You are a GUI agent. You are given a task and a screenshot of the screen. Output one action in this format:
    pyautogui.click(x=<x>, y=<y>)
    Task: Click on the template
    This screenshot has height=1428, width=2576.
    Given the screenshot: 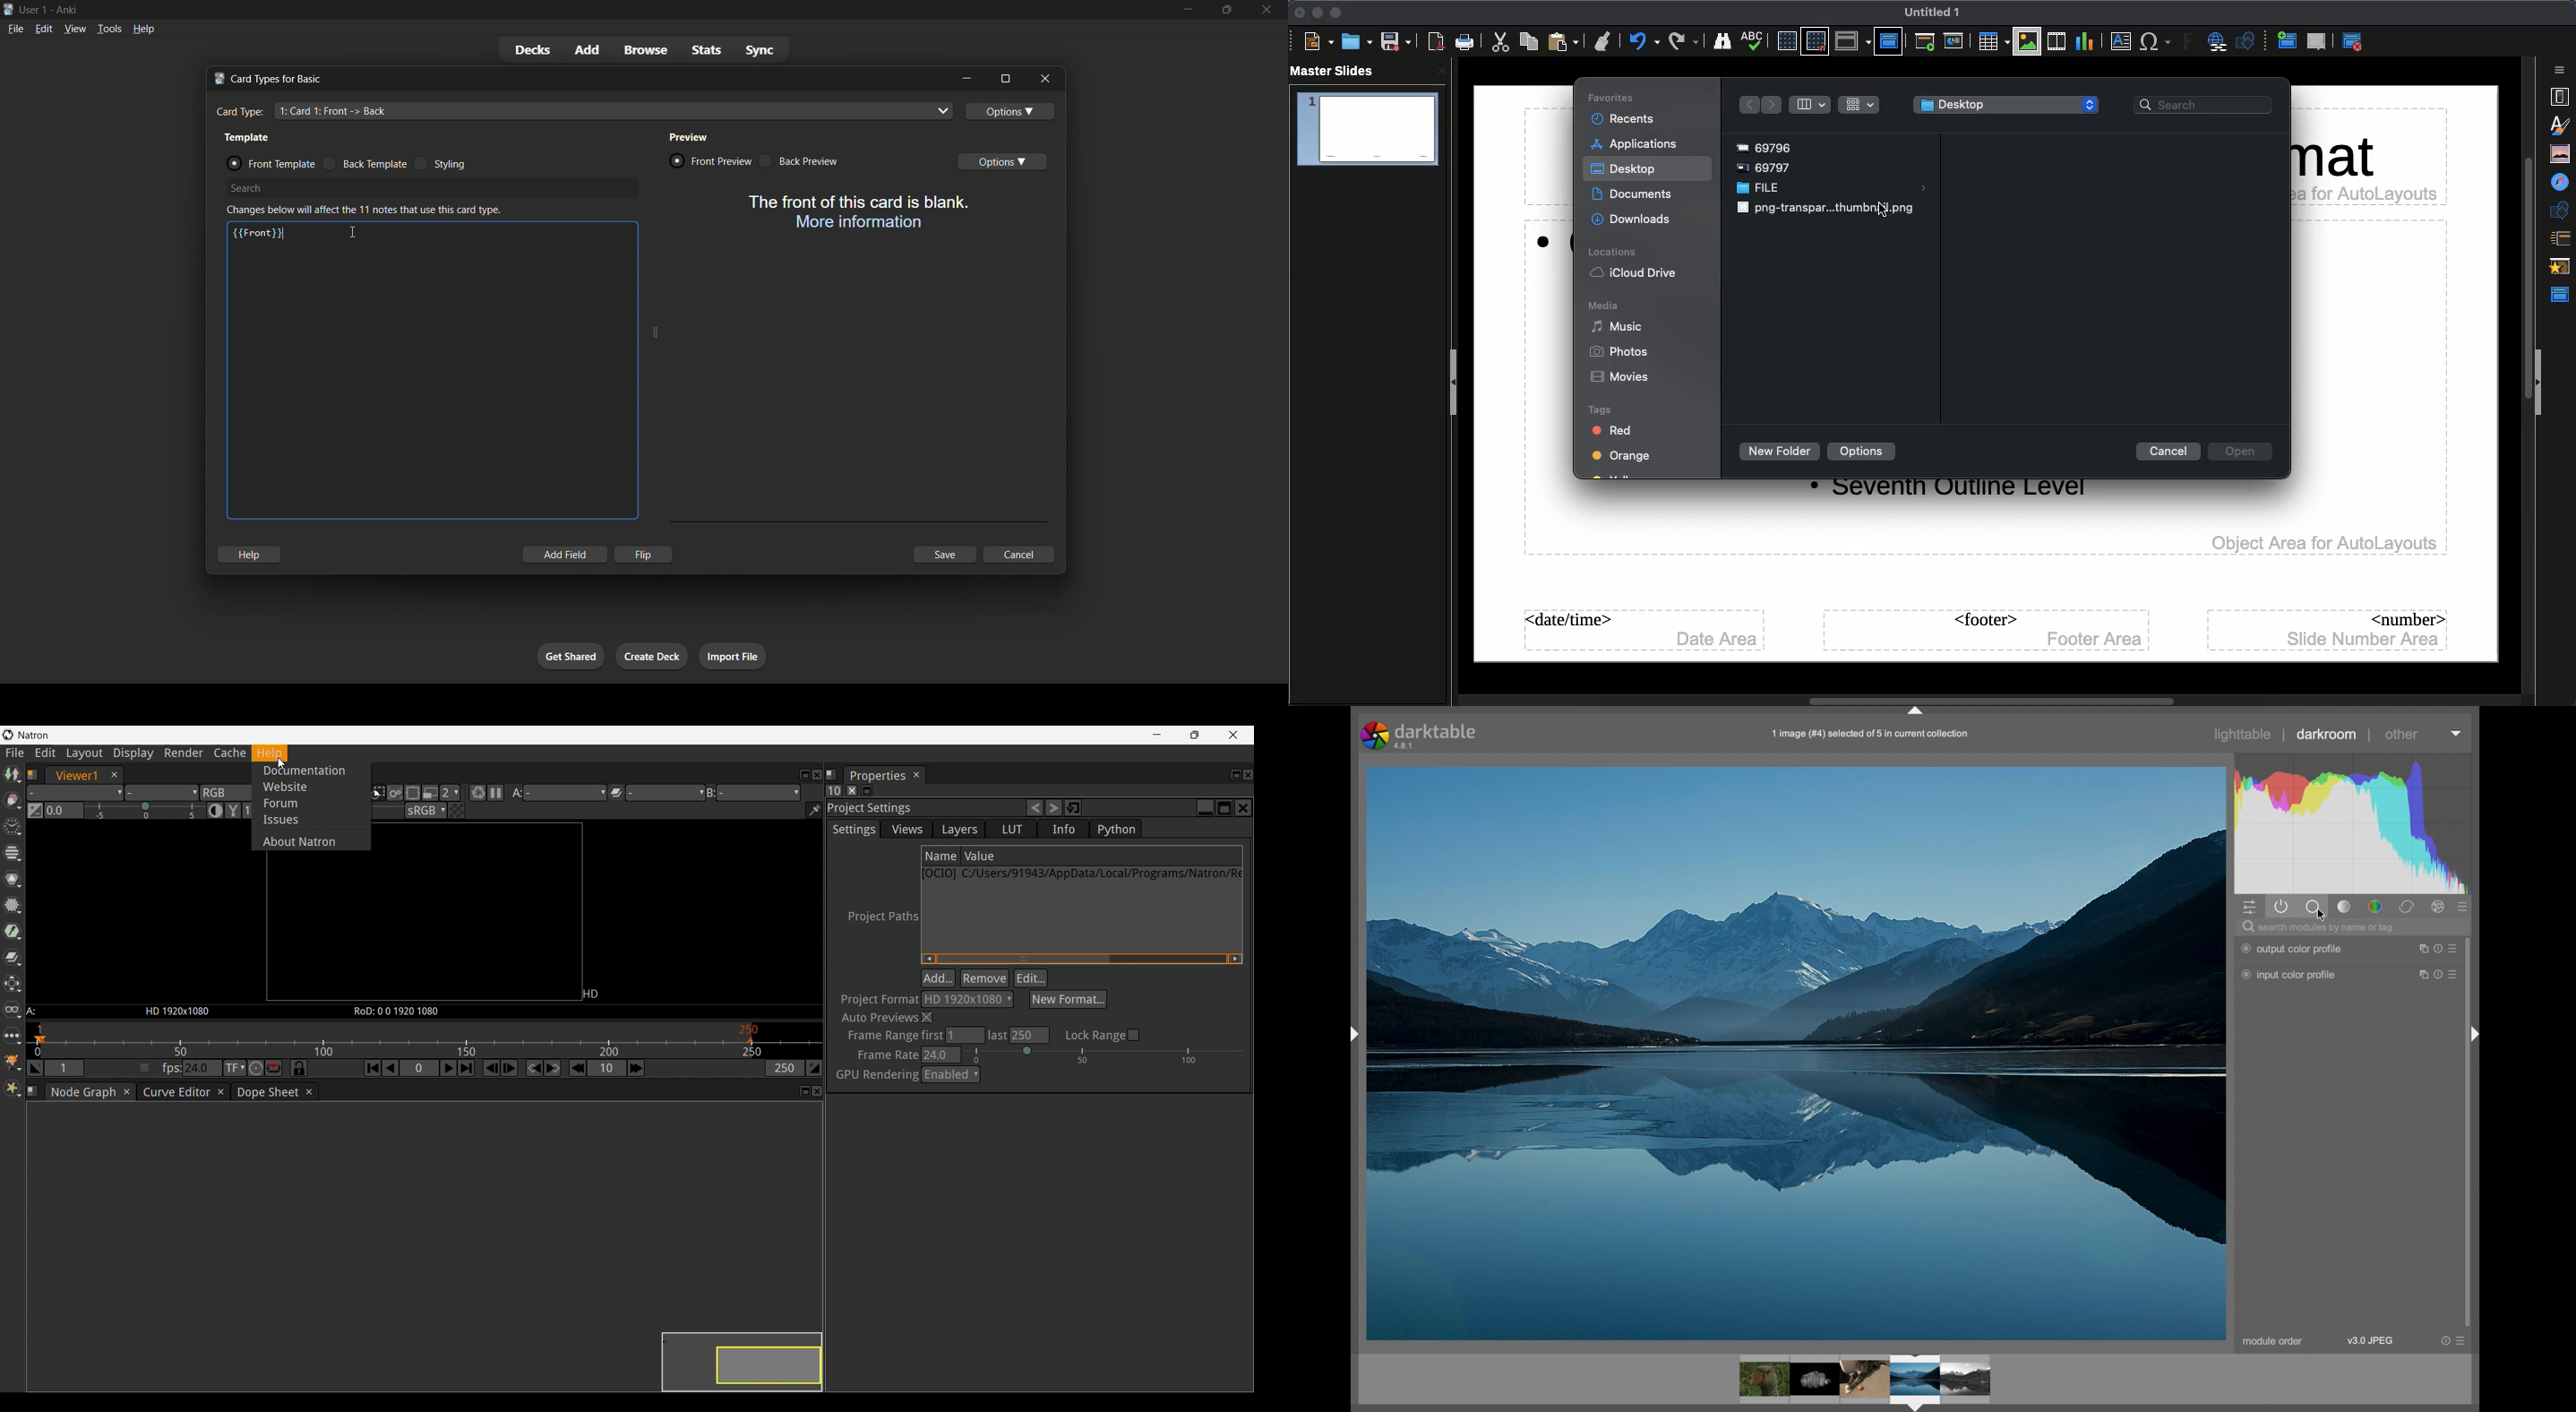 What is the action you would take?
    pyautogui.click(x=252, y=136)
    